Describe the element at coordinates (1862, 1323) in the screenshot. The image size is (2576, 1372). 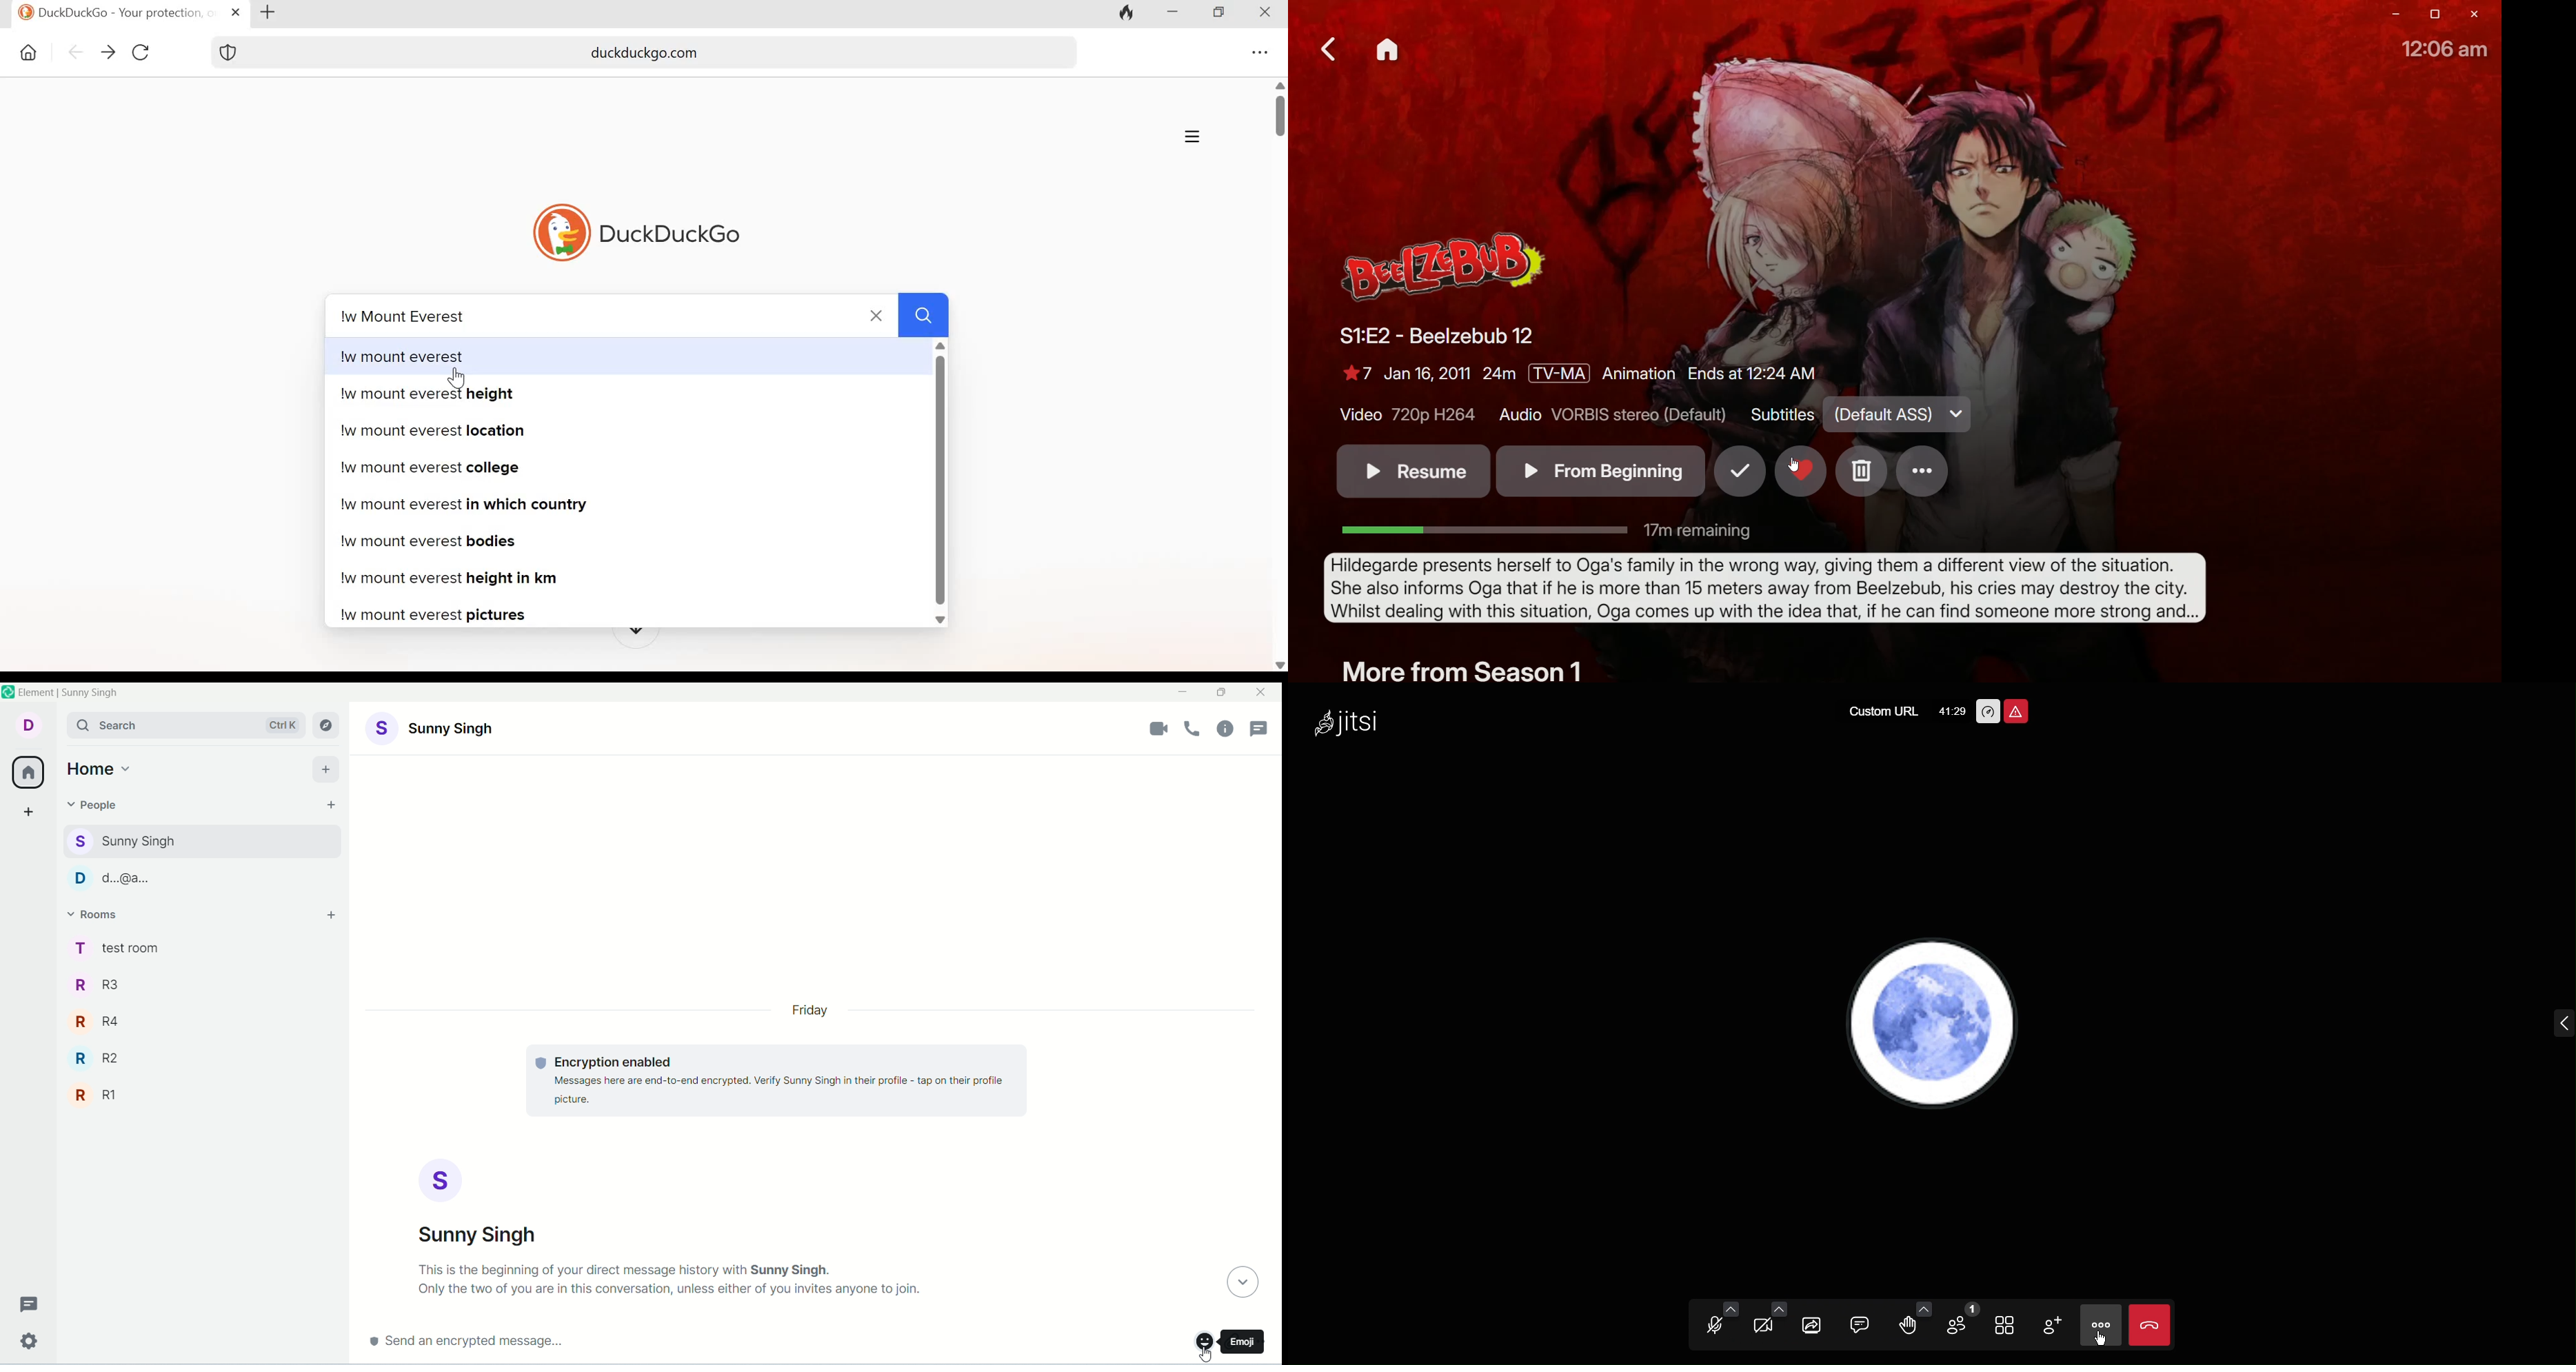
I see `Chat` at that location.